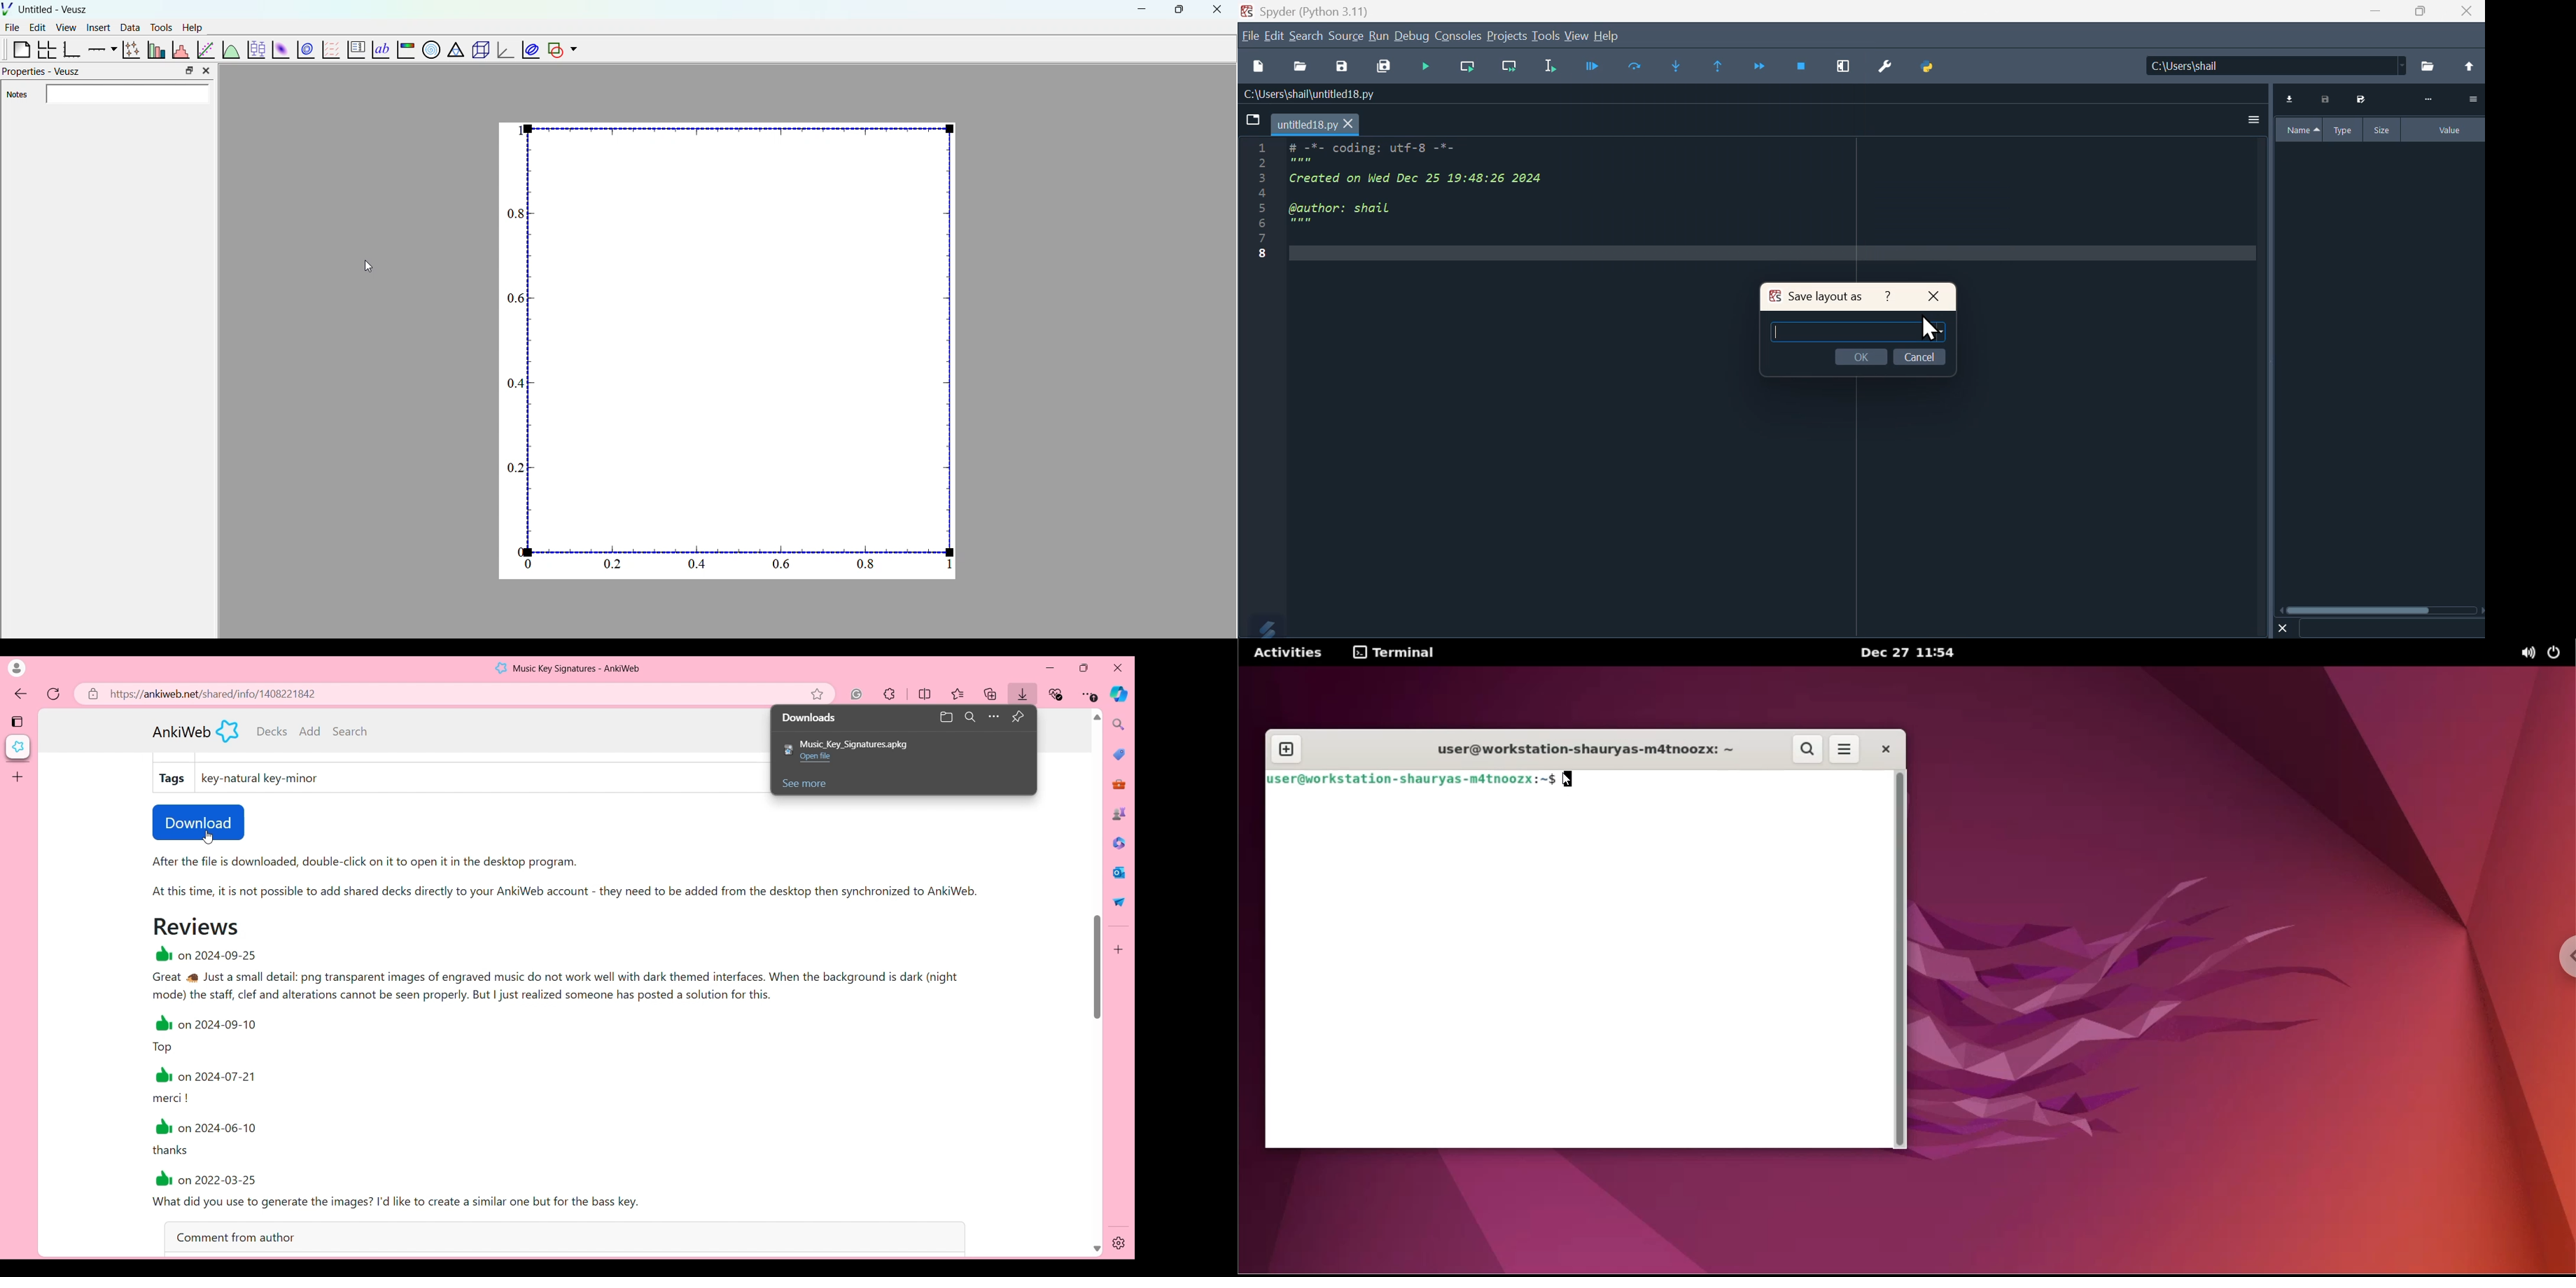  Describe the element at coordinates (181, 732) in the screenshot. I see `ANkiWeb` at that location.